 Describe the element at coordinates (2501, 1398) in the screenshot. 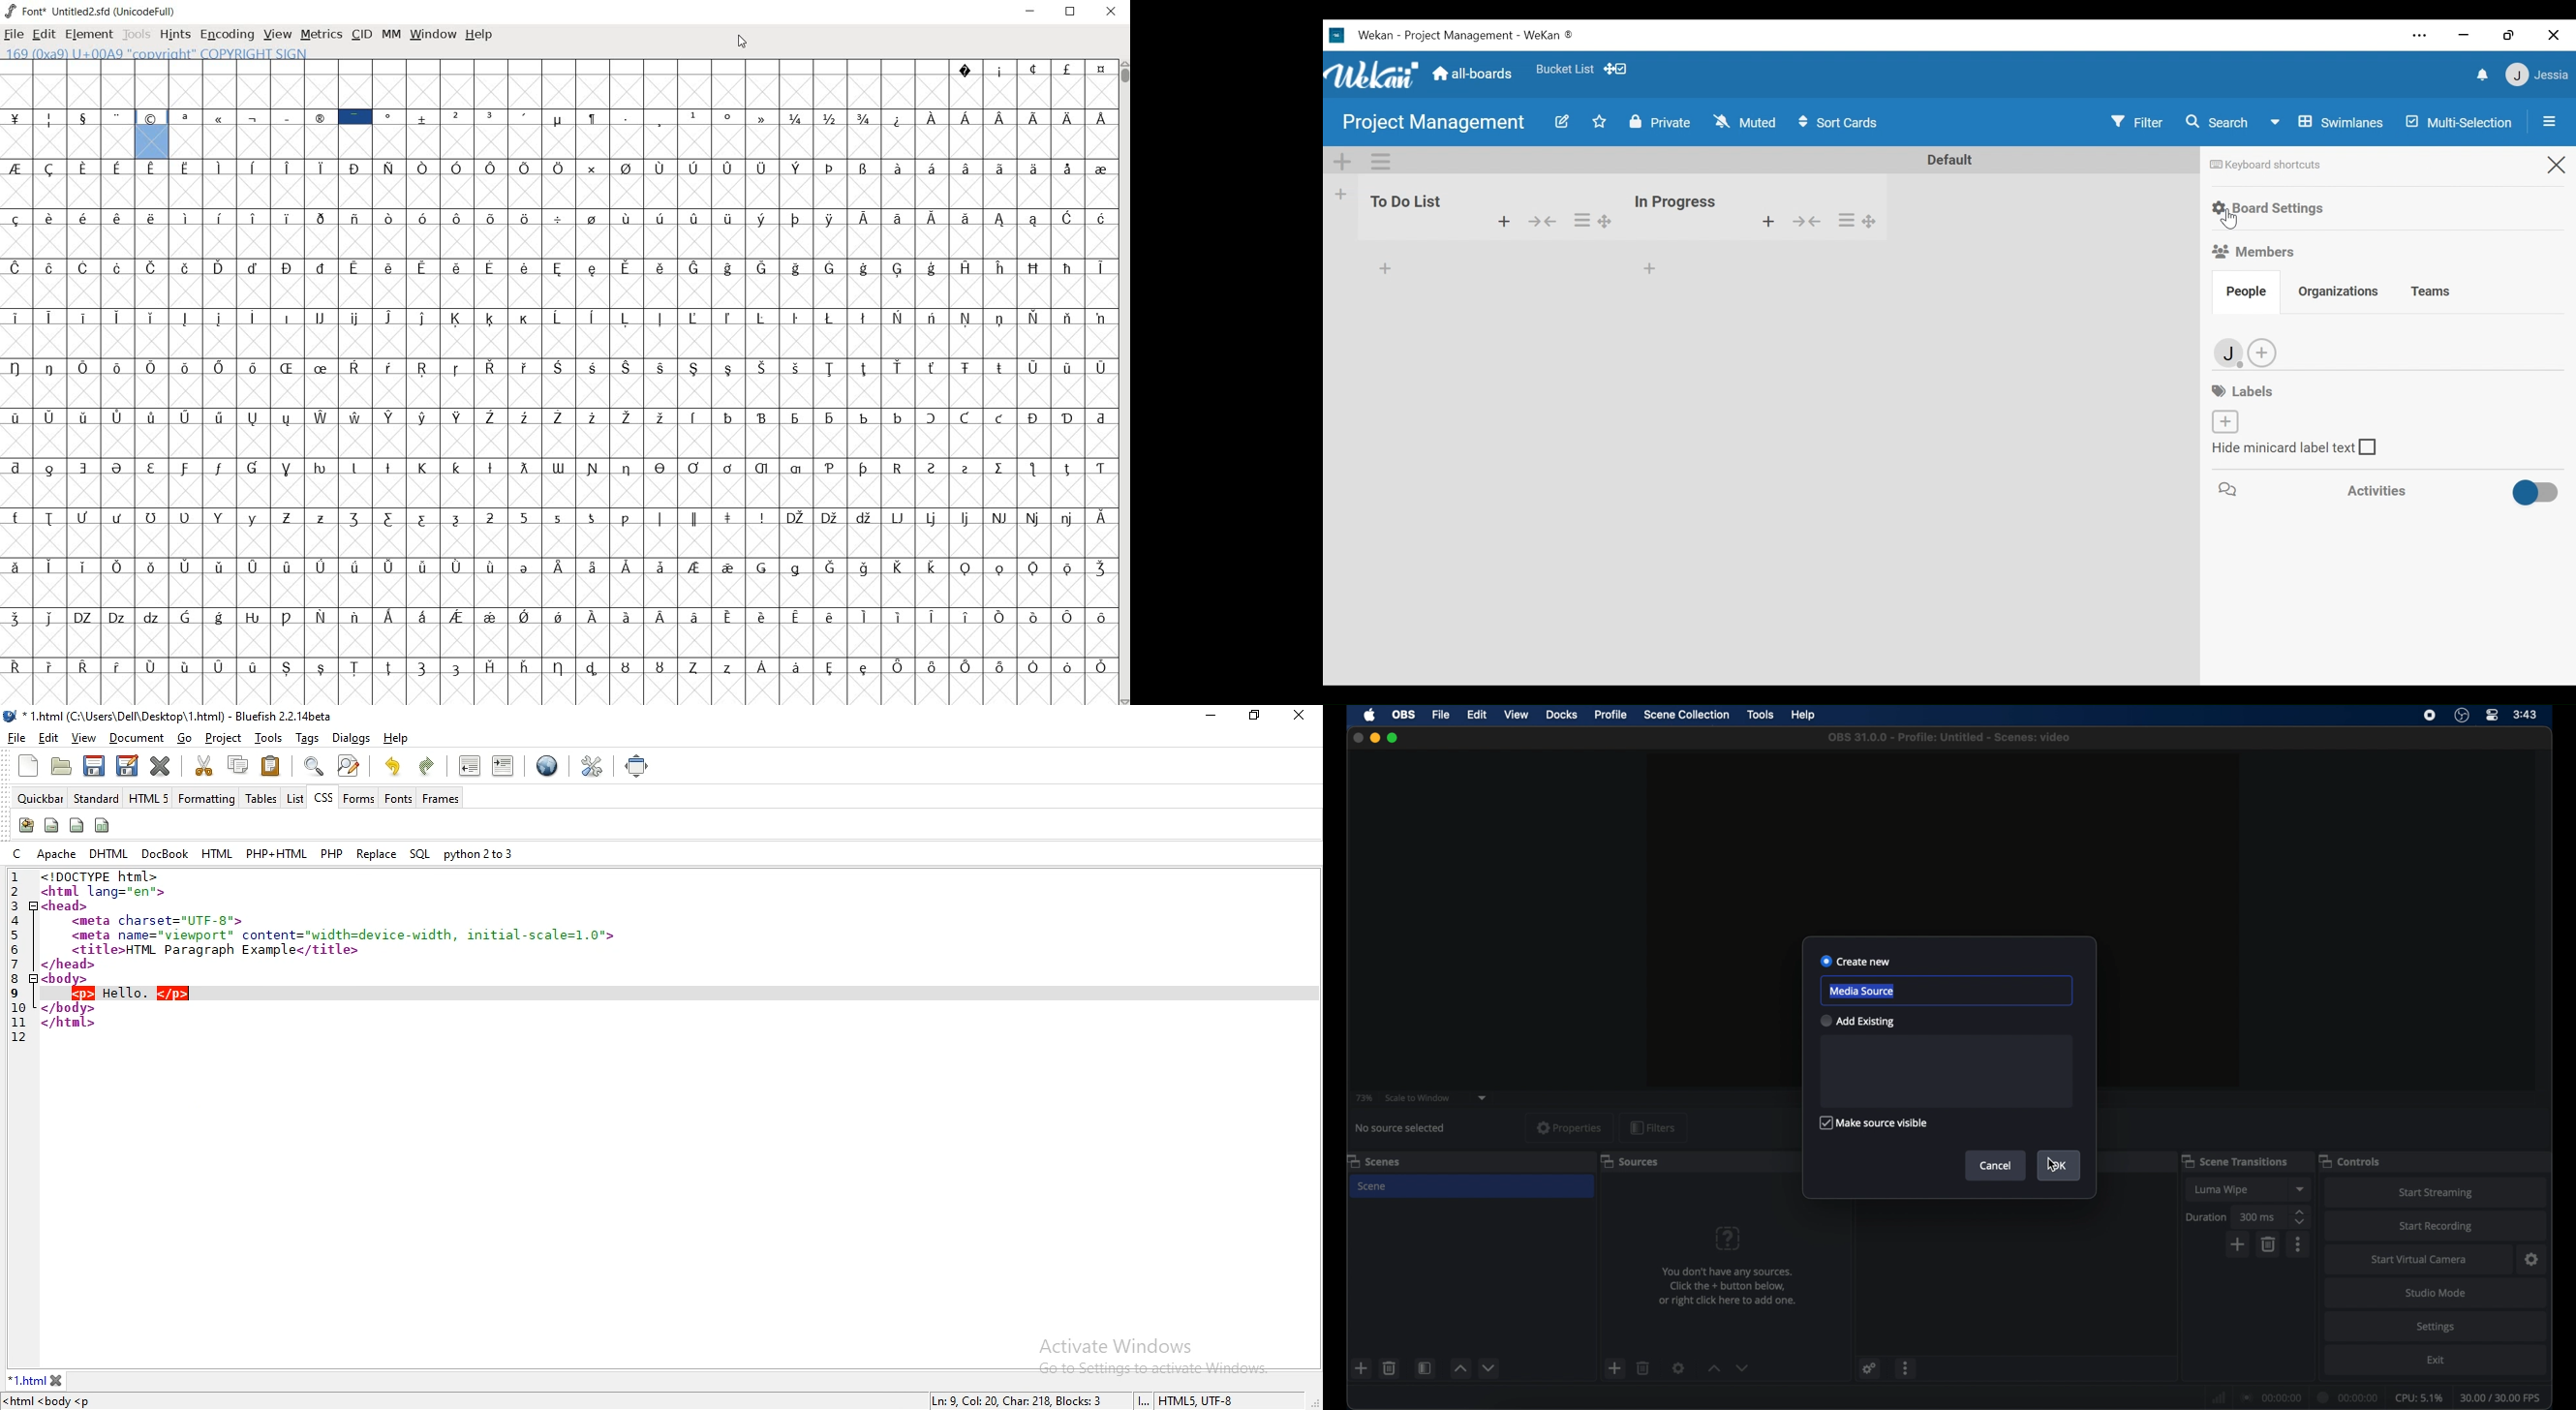

I see `30.00/30.00 fps` at that location.